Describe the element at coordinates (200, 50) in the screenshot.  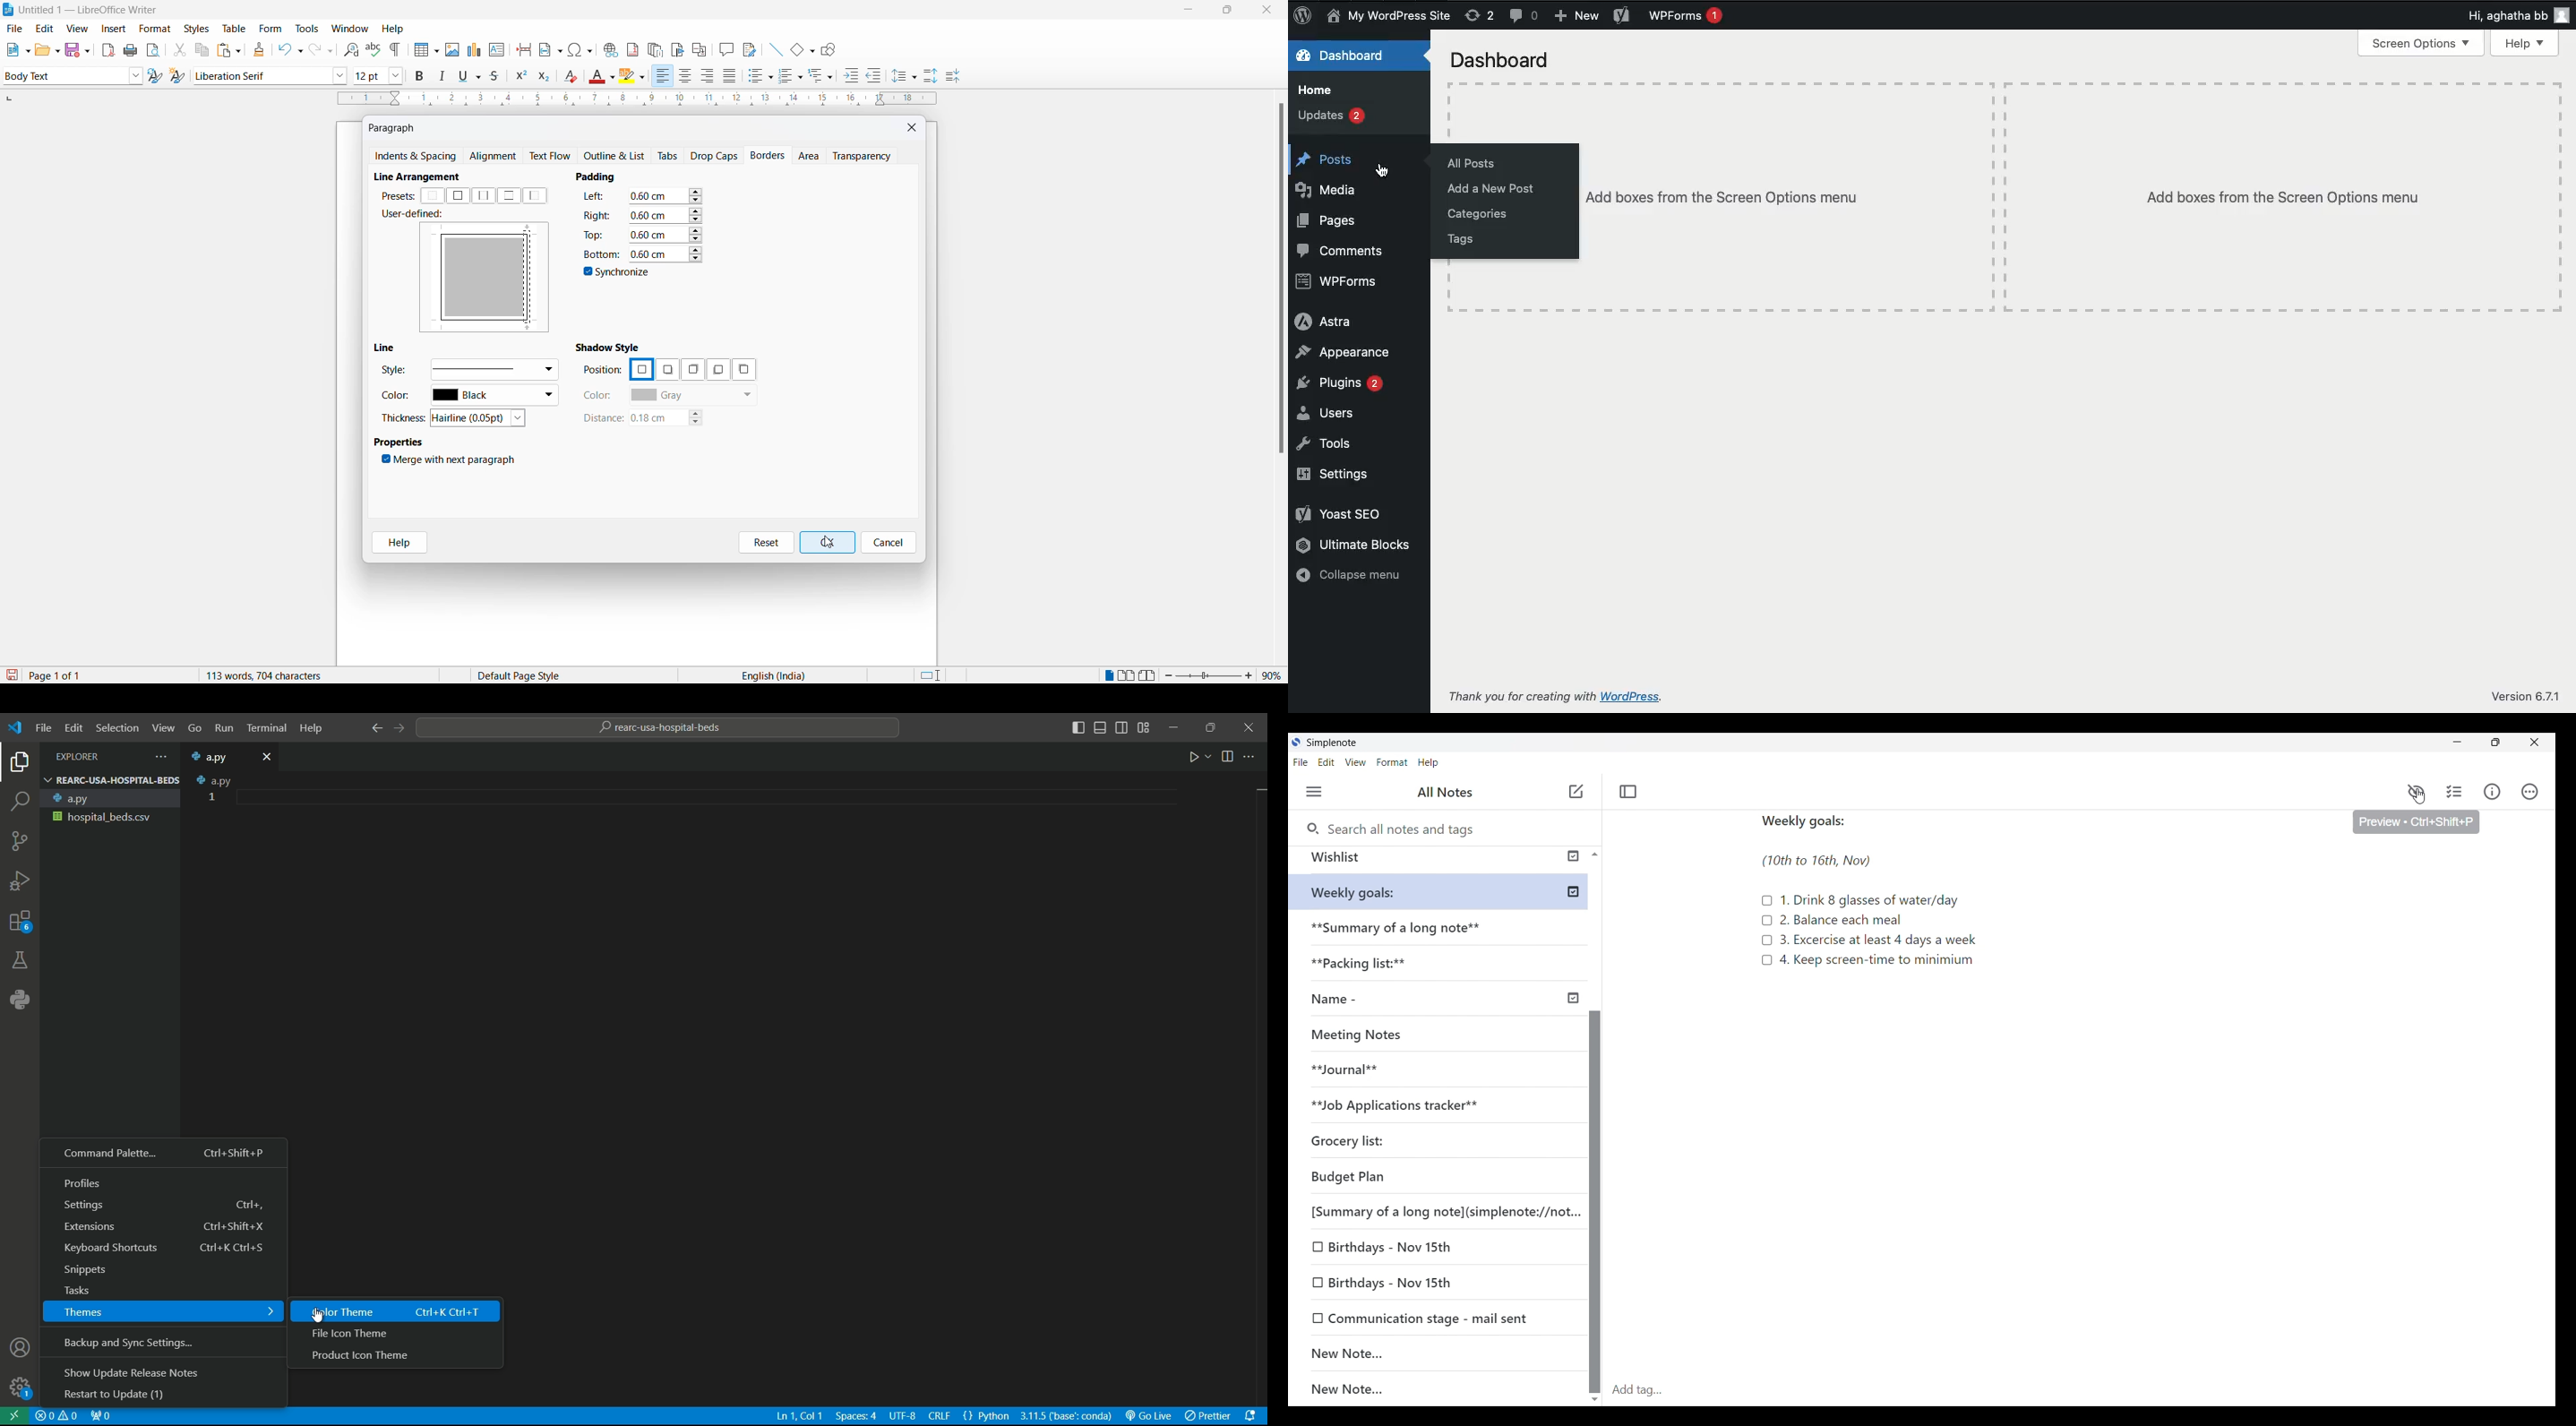
I see `copy` at that location.